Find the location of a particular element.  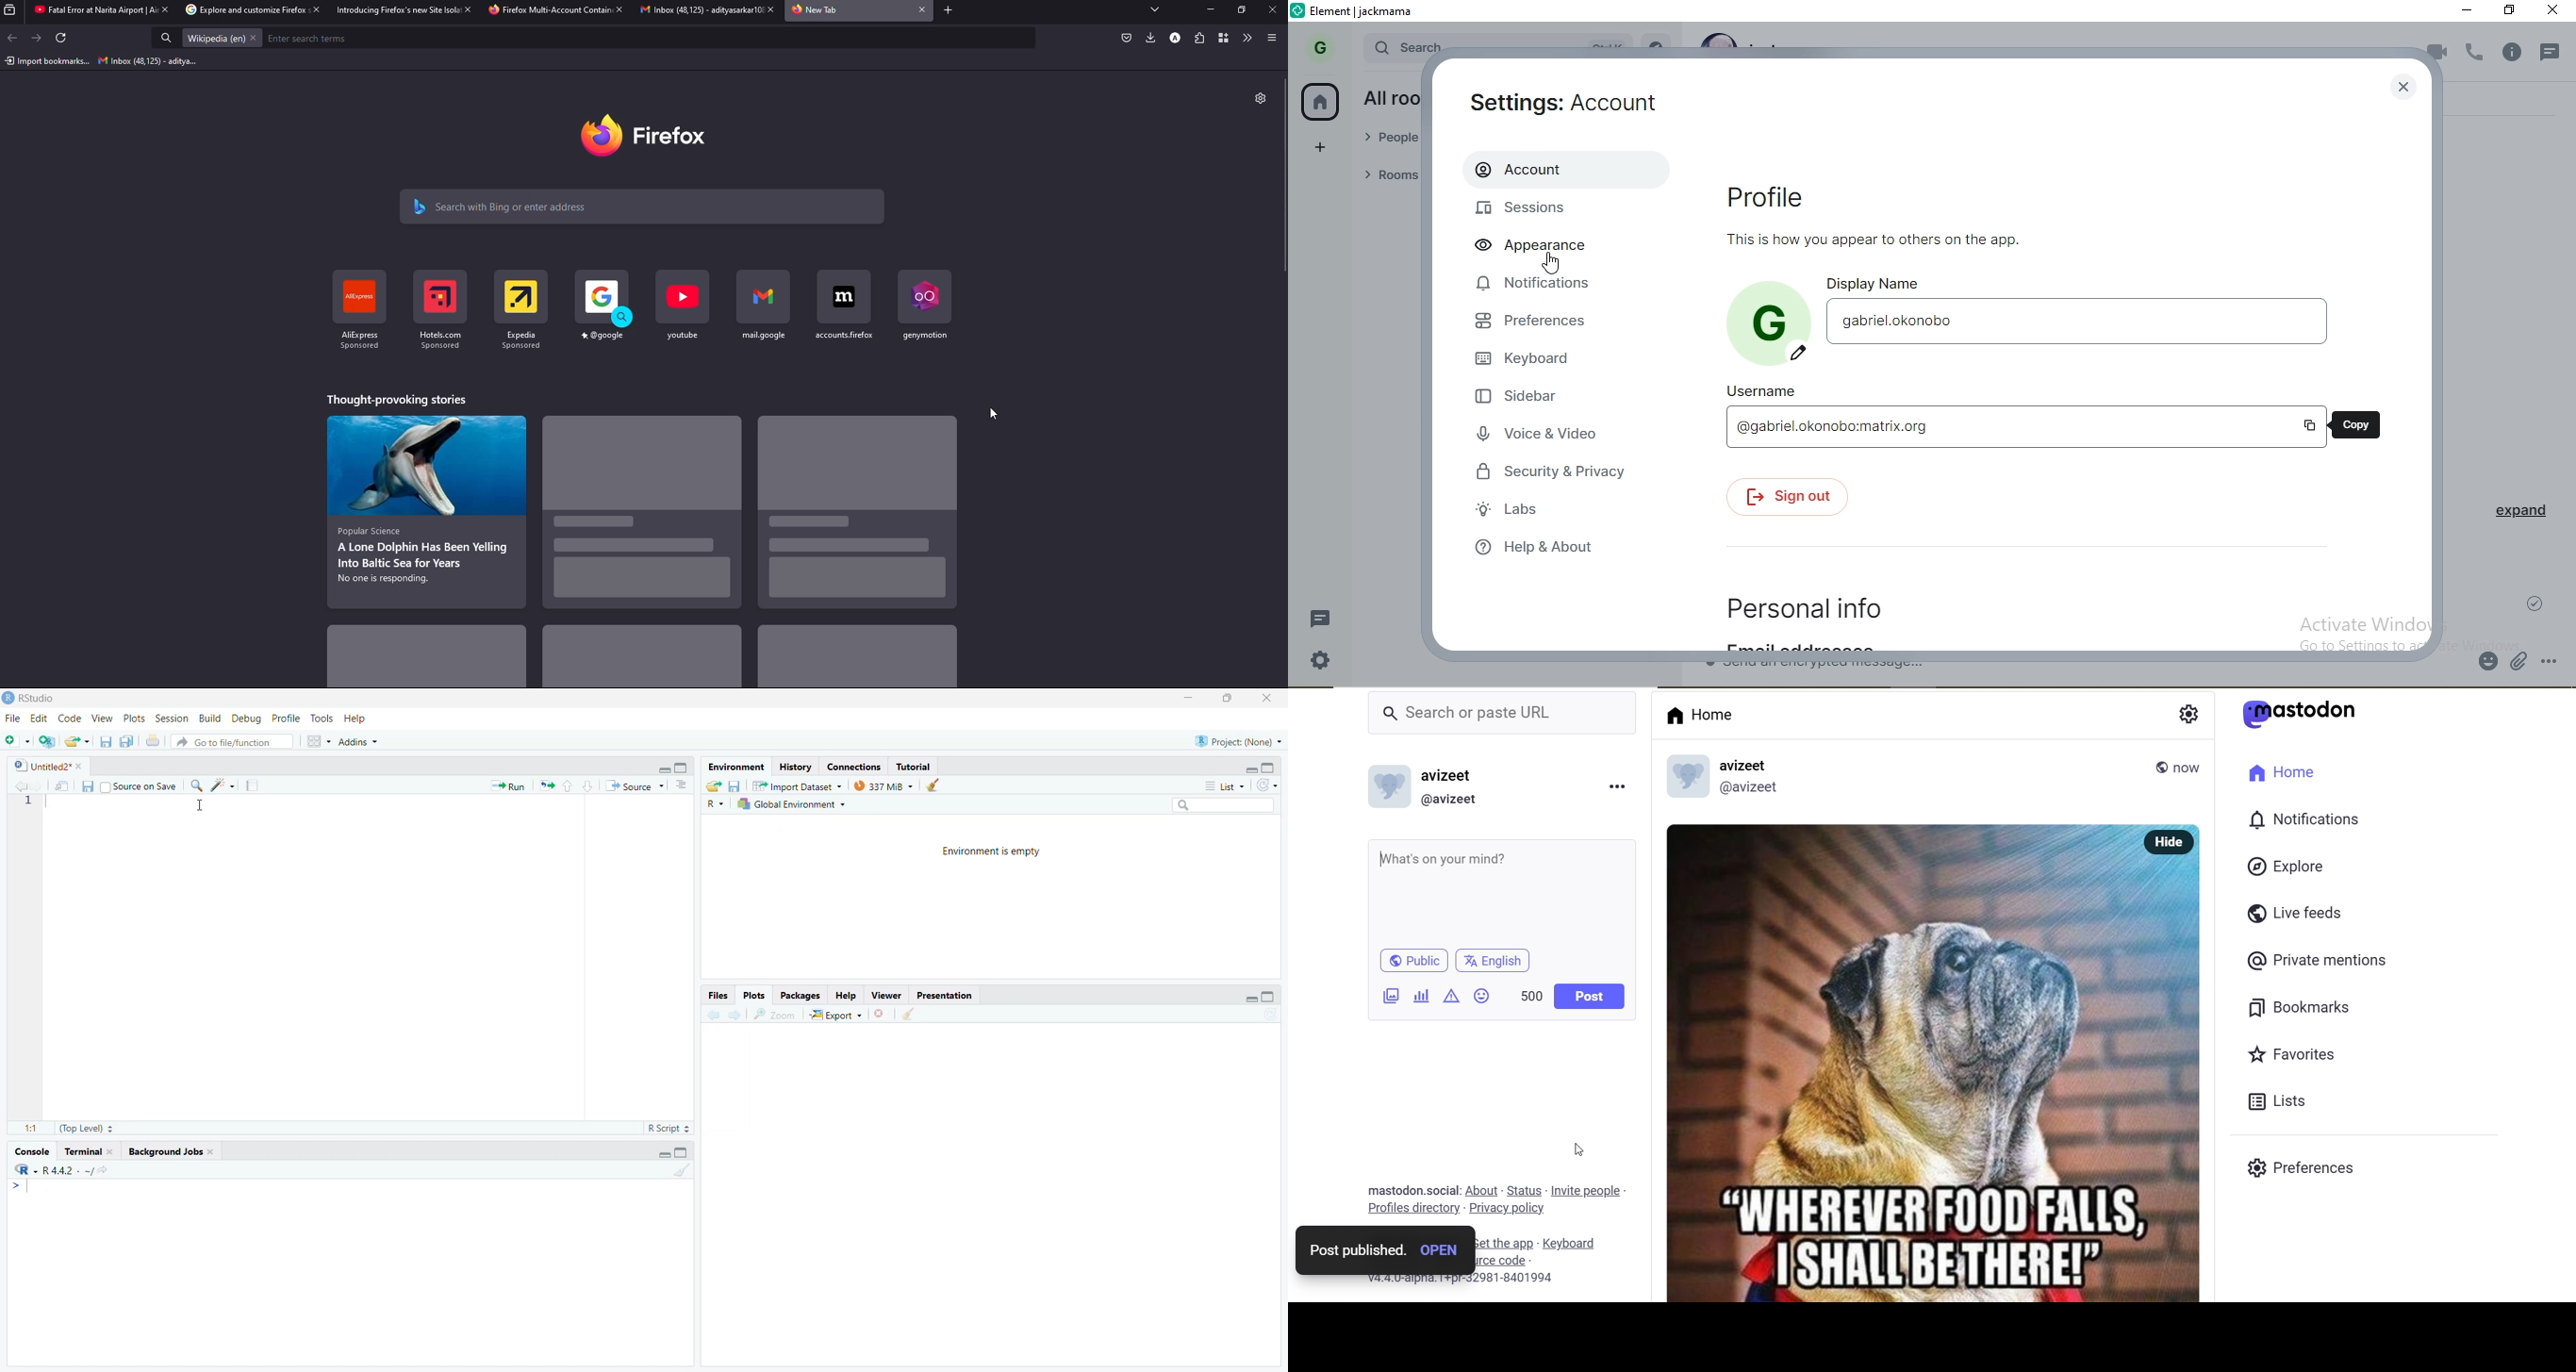

hide console is located at coordinates (1269, 768).